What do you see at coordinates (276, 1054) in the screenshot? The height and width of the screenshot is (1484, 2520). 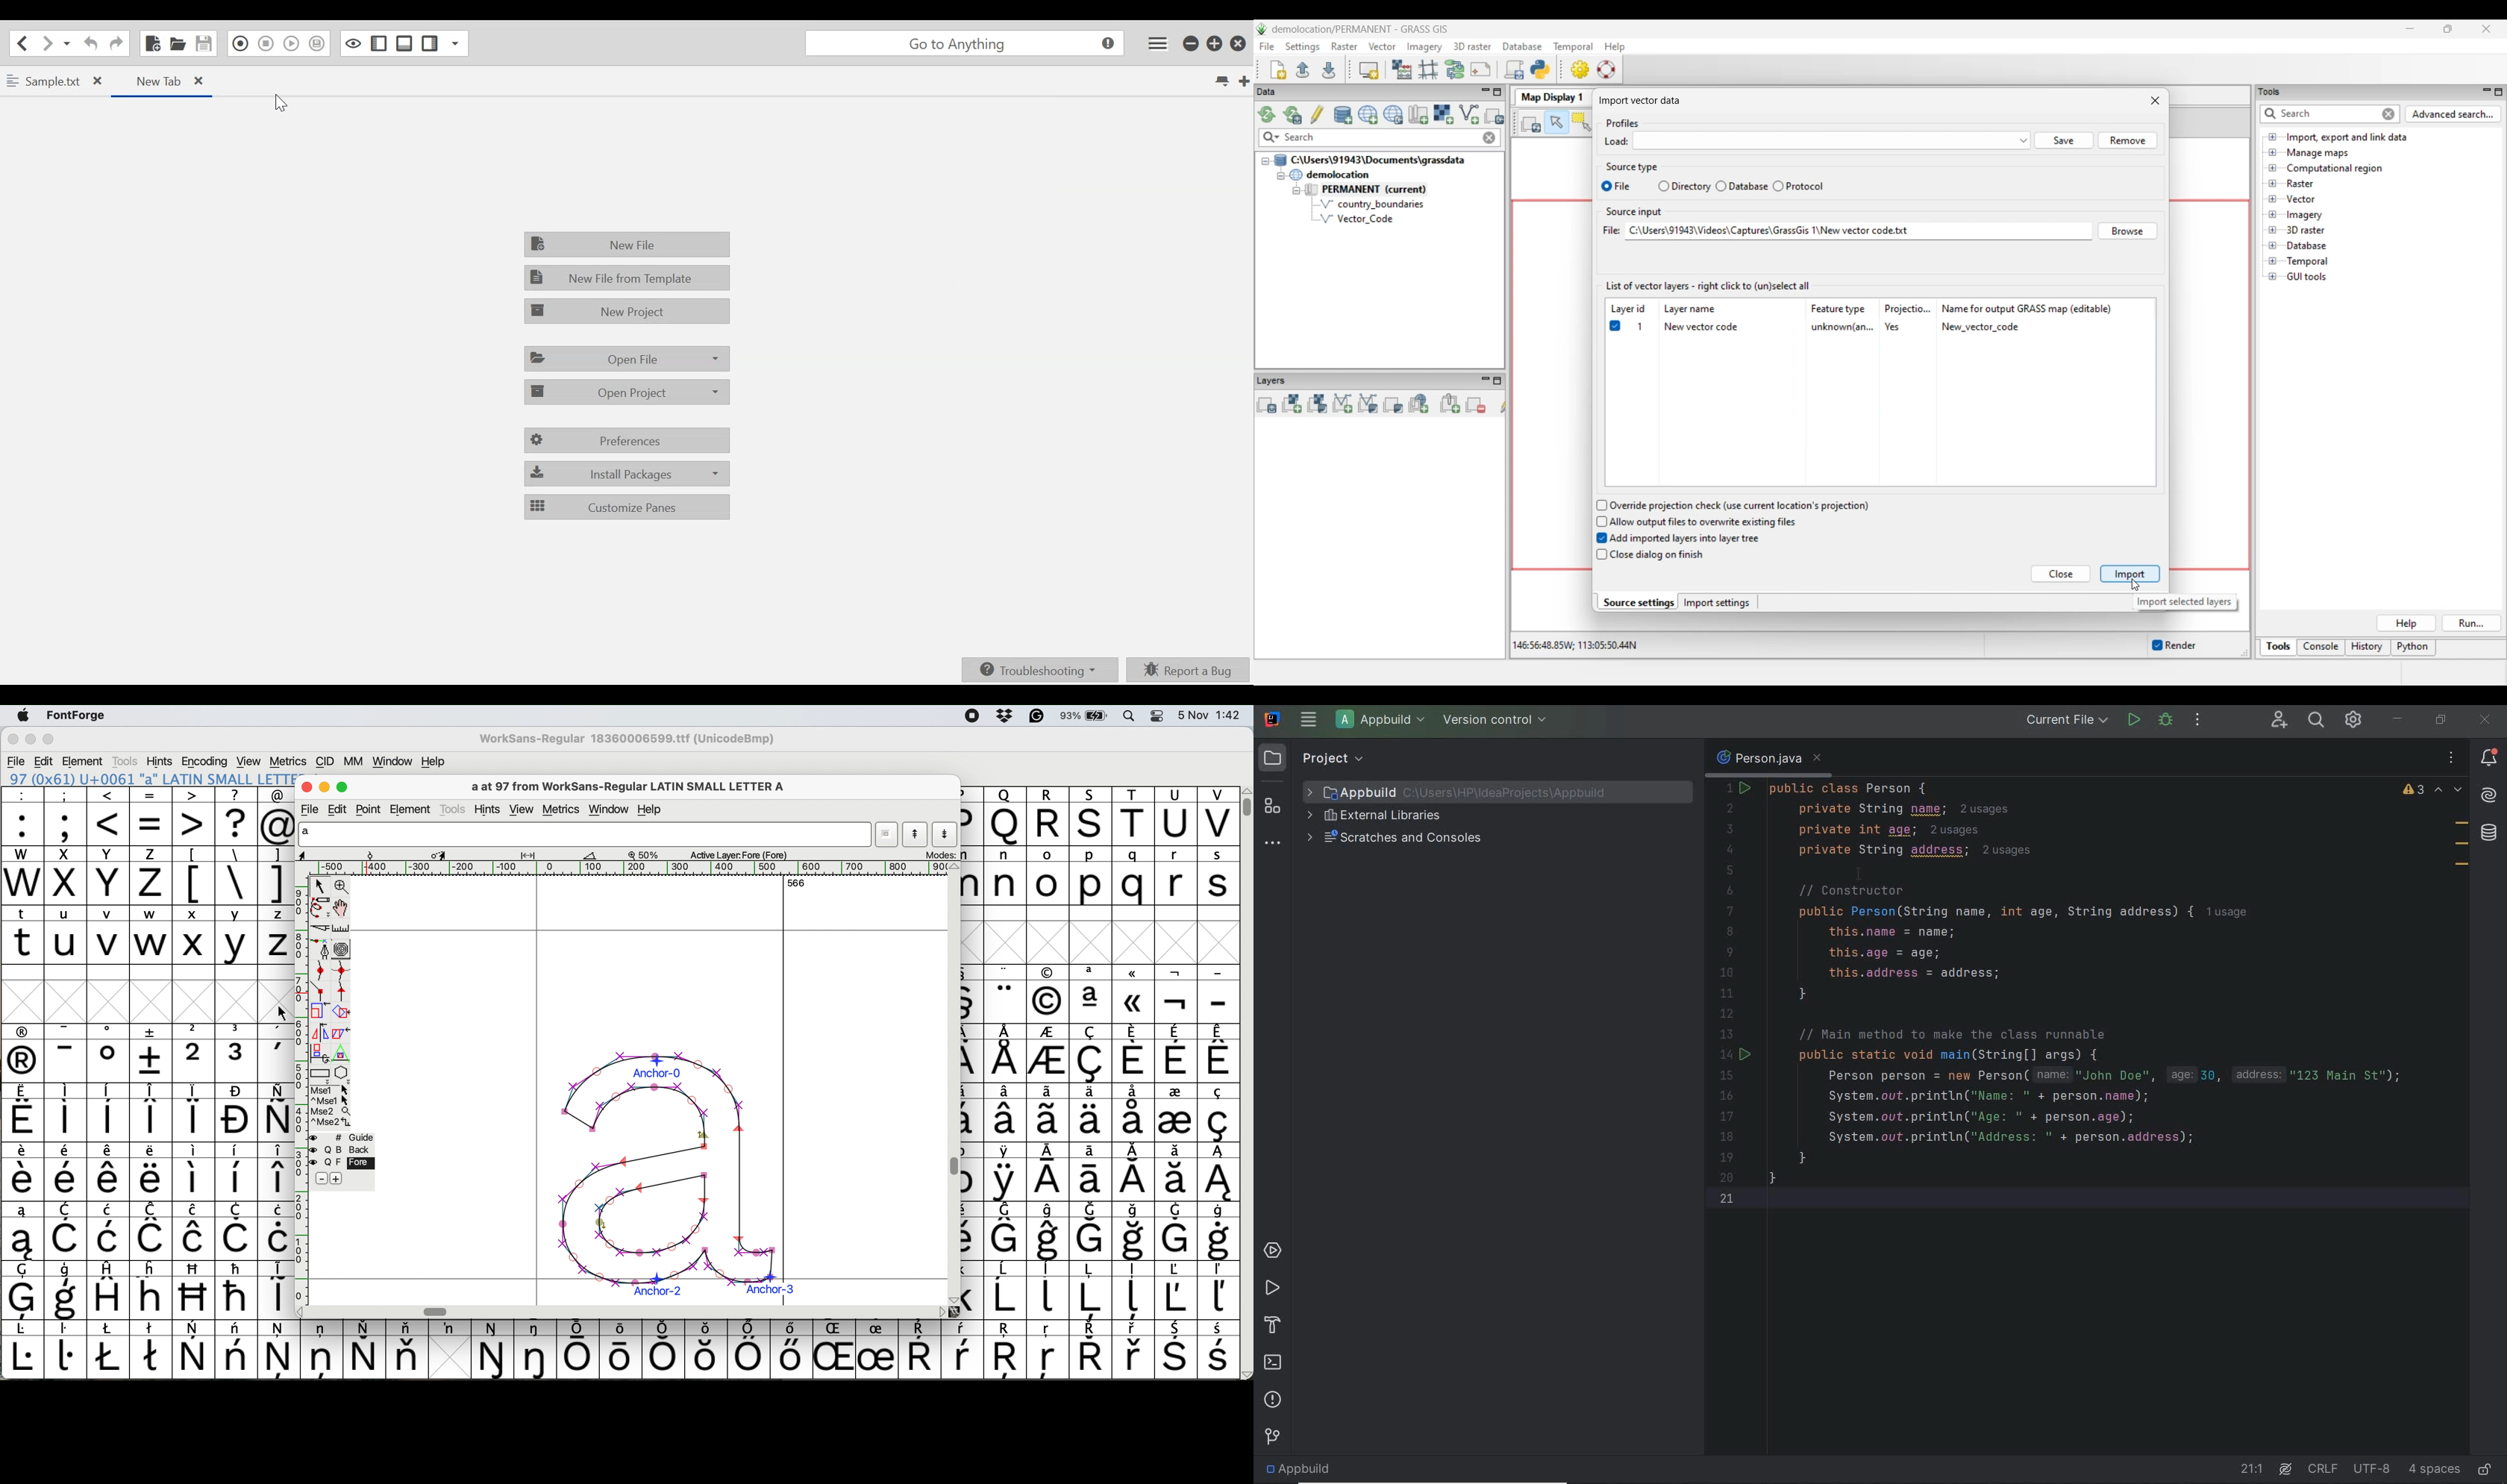 I see `symbol` at bounding box center [276, 1054].